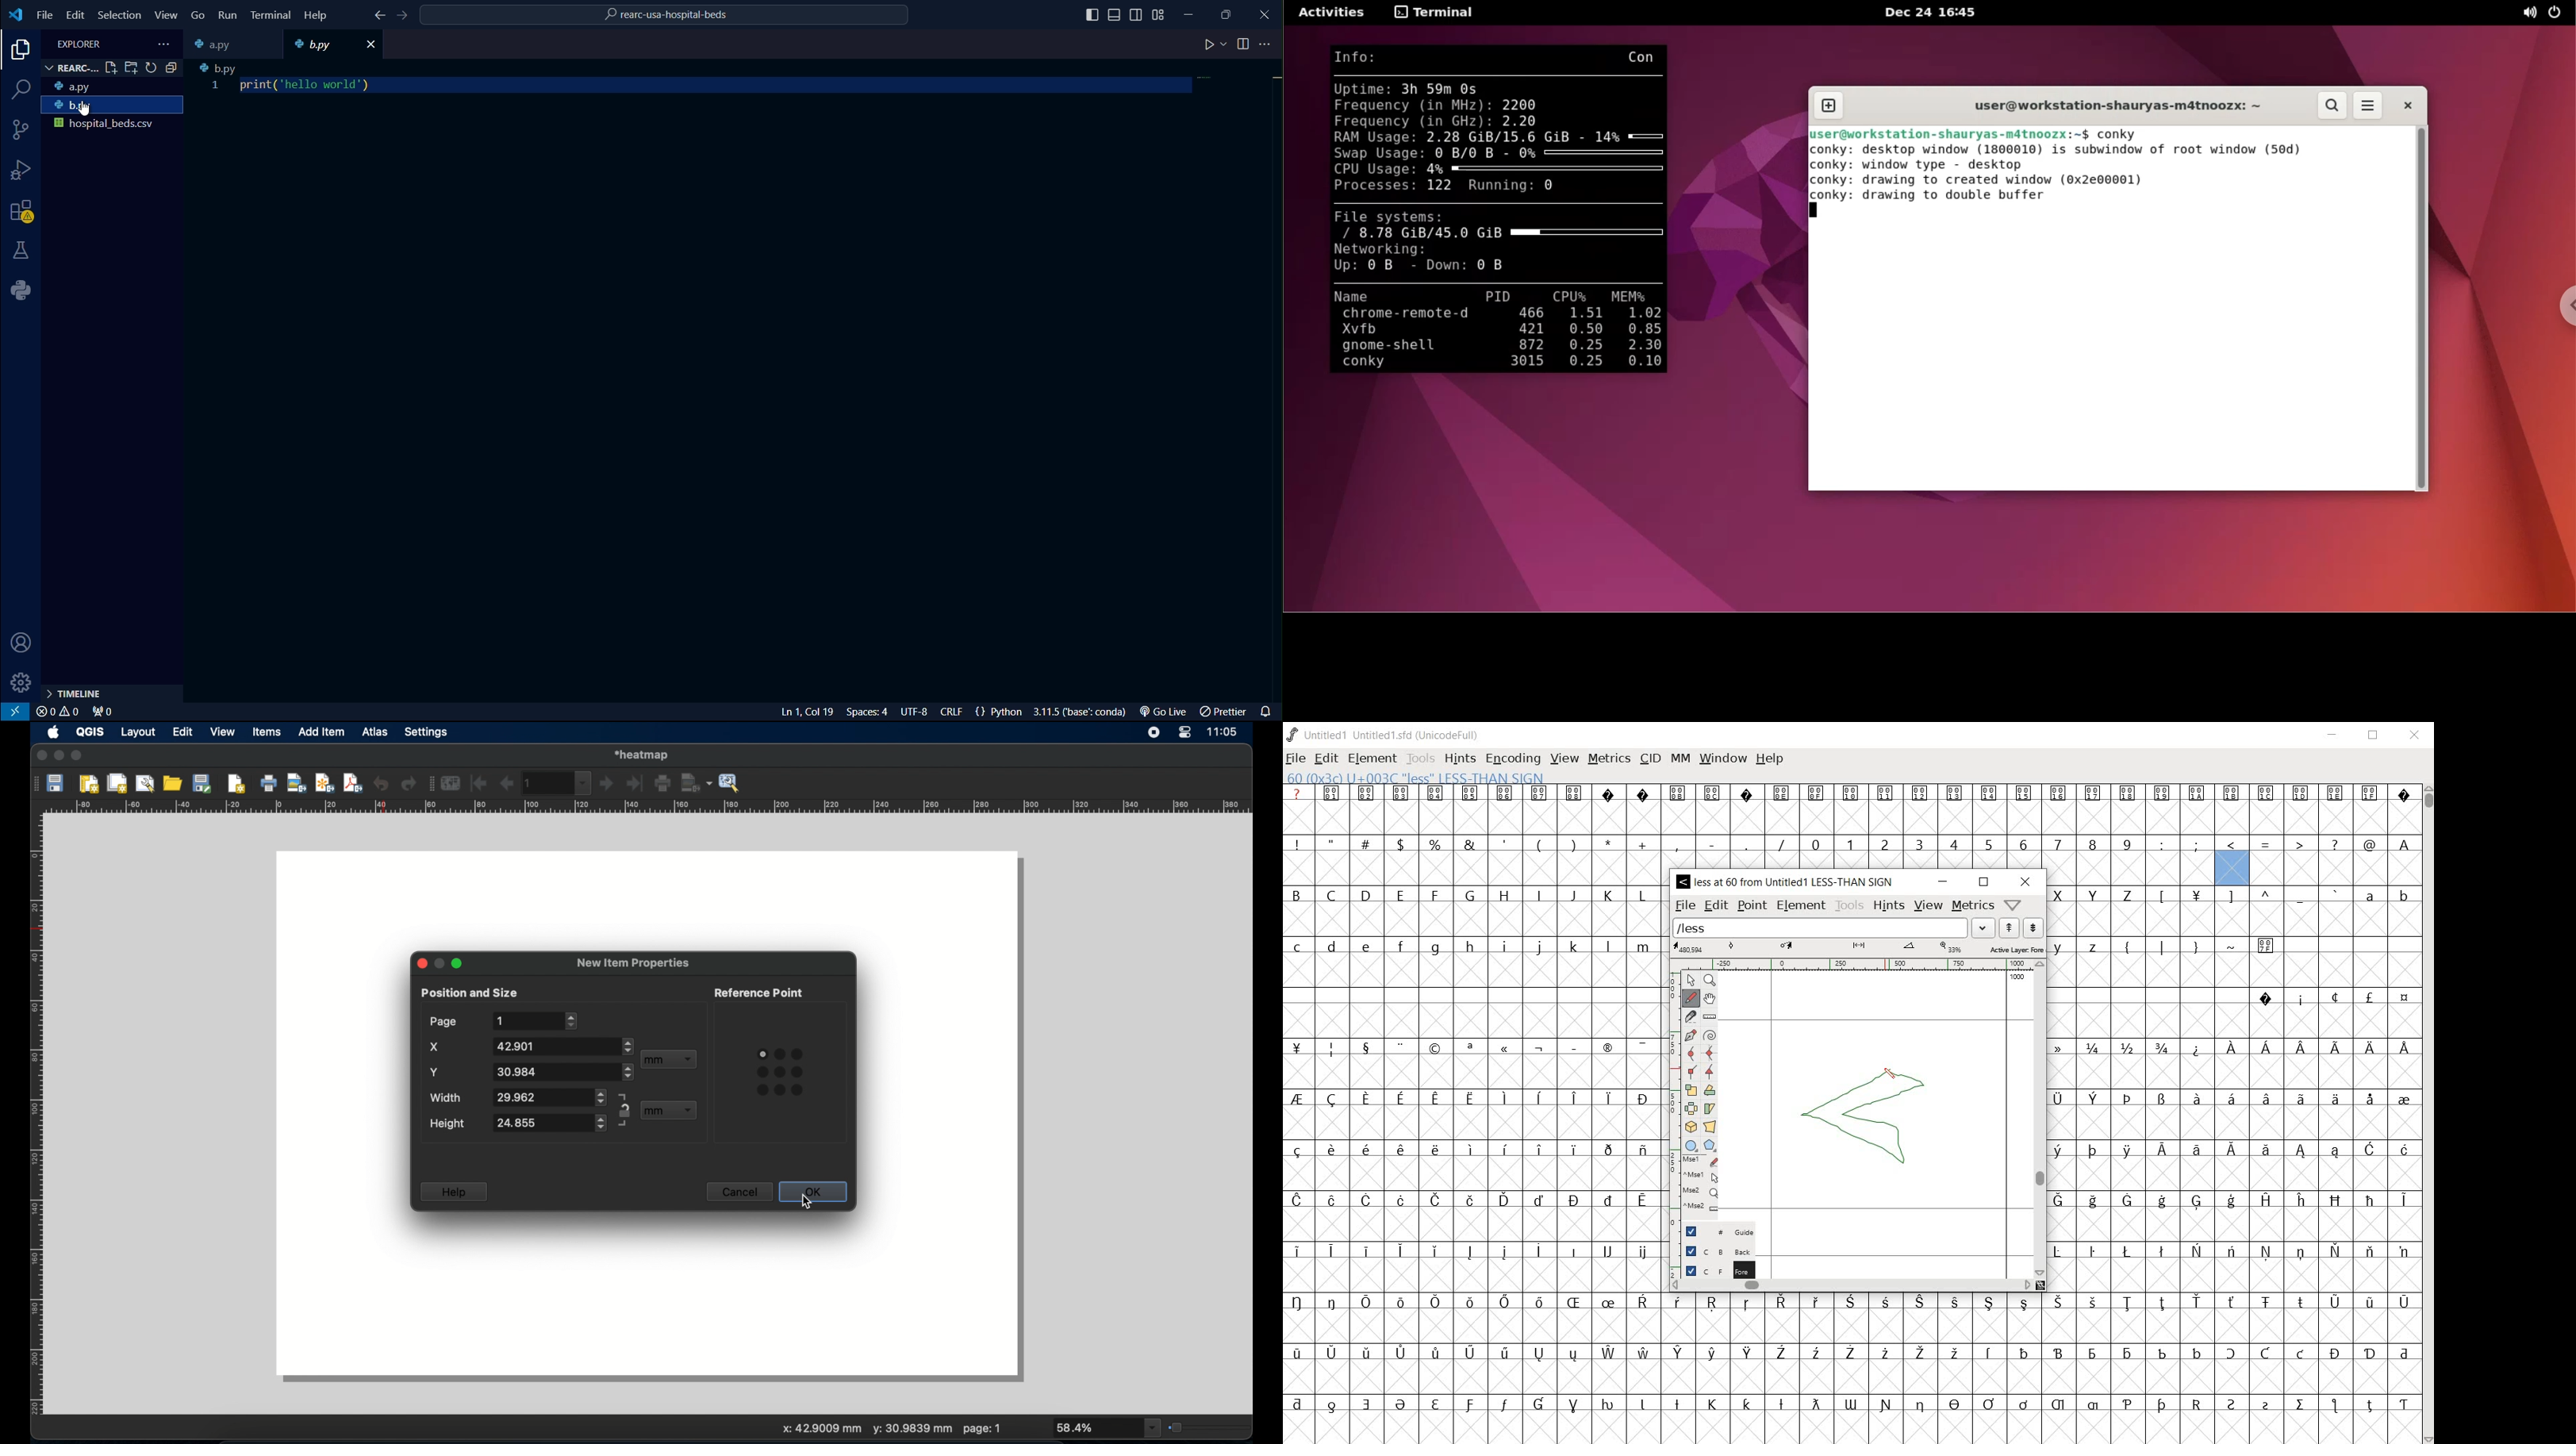  Describe the element at coordinates (2333, 735) in the screenshot. I see `minimize` at that location.